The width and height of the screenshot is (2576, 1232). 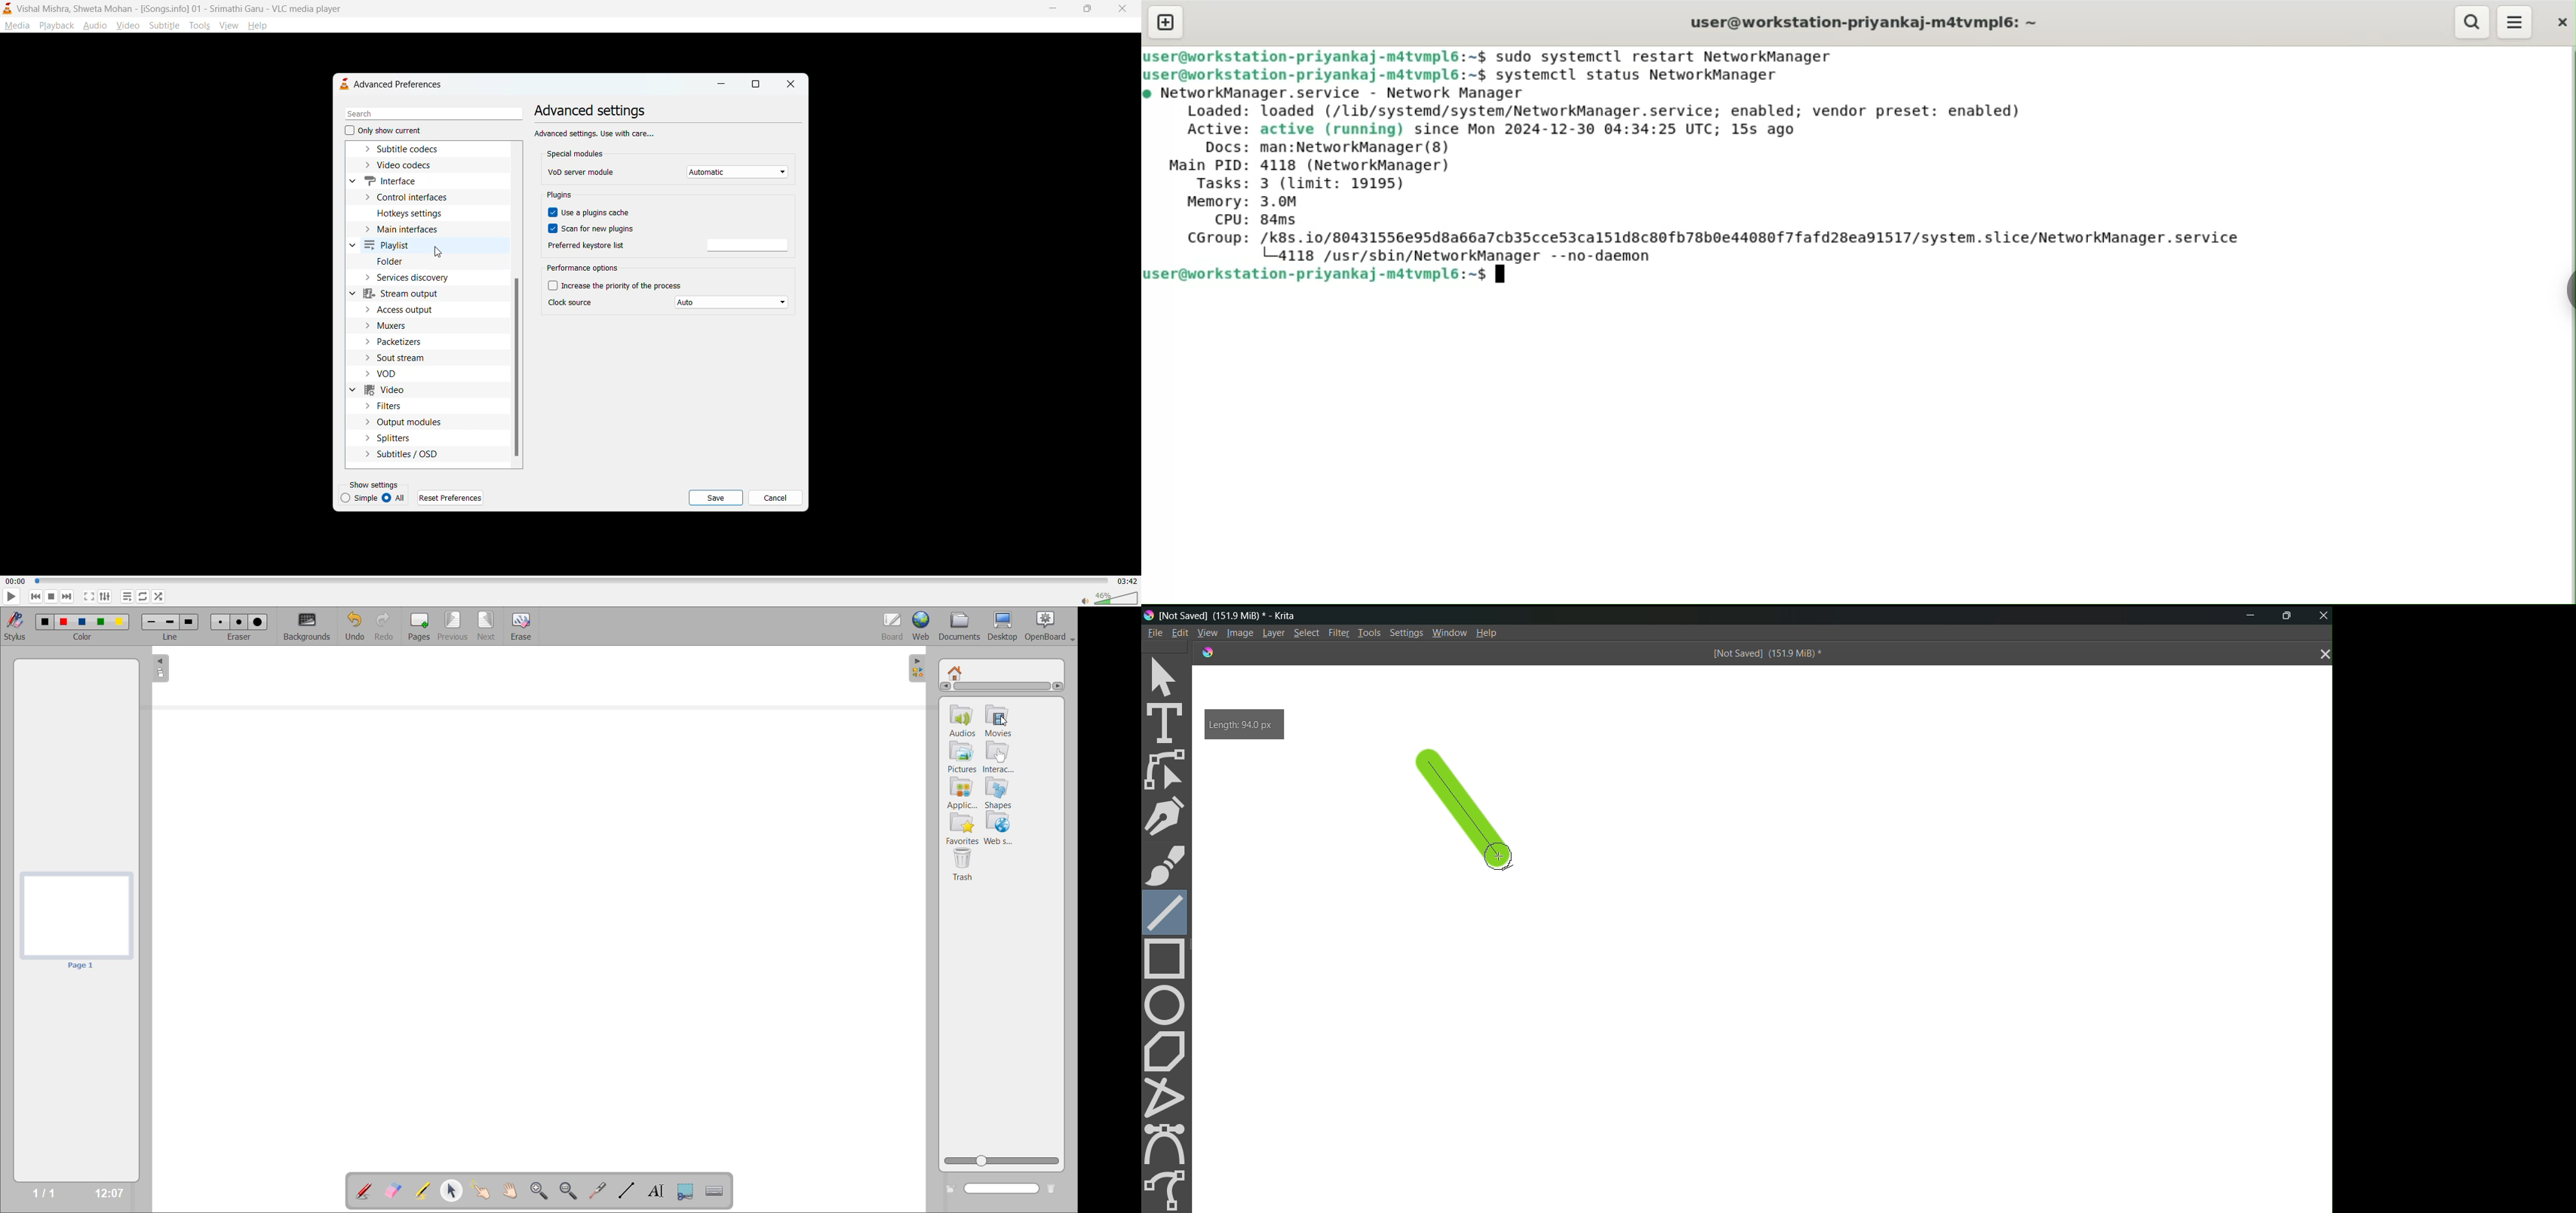 I want to click on playlist, so click(x=392, y=246).